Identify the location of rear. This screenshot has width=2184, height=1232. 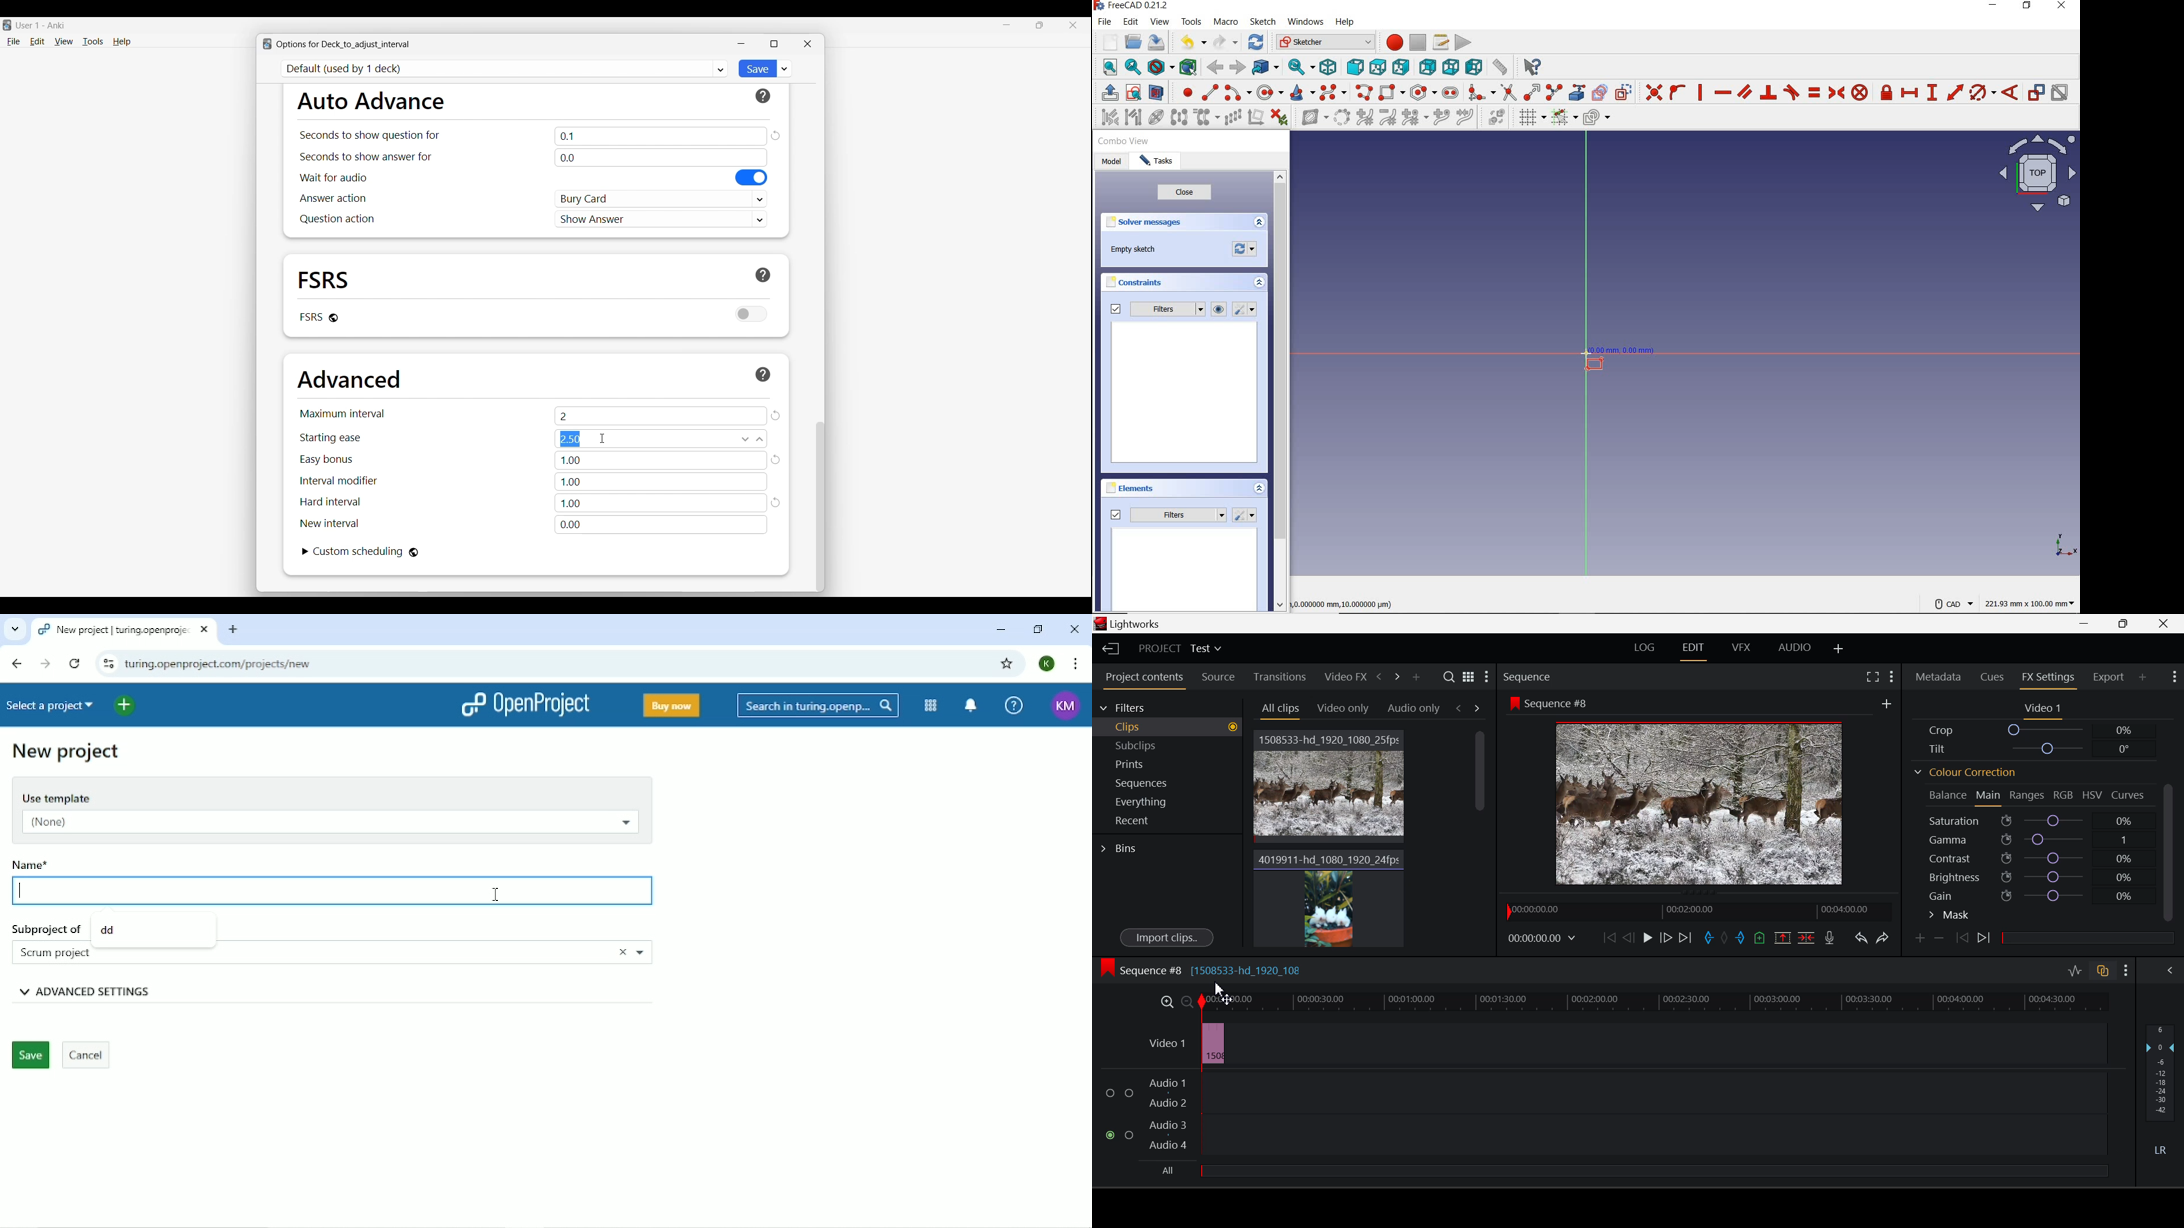
(1428, 66).